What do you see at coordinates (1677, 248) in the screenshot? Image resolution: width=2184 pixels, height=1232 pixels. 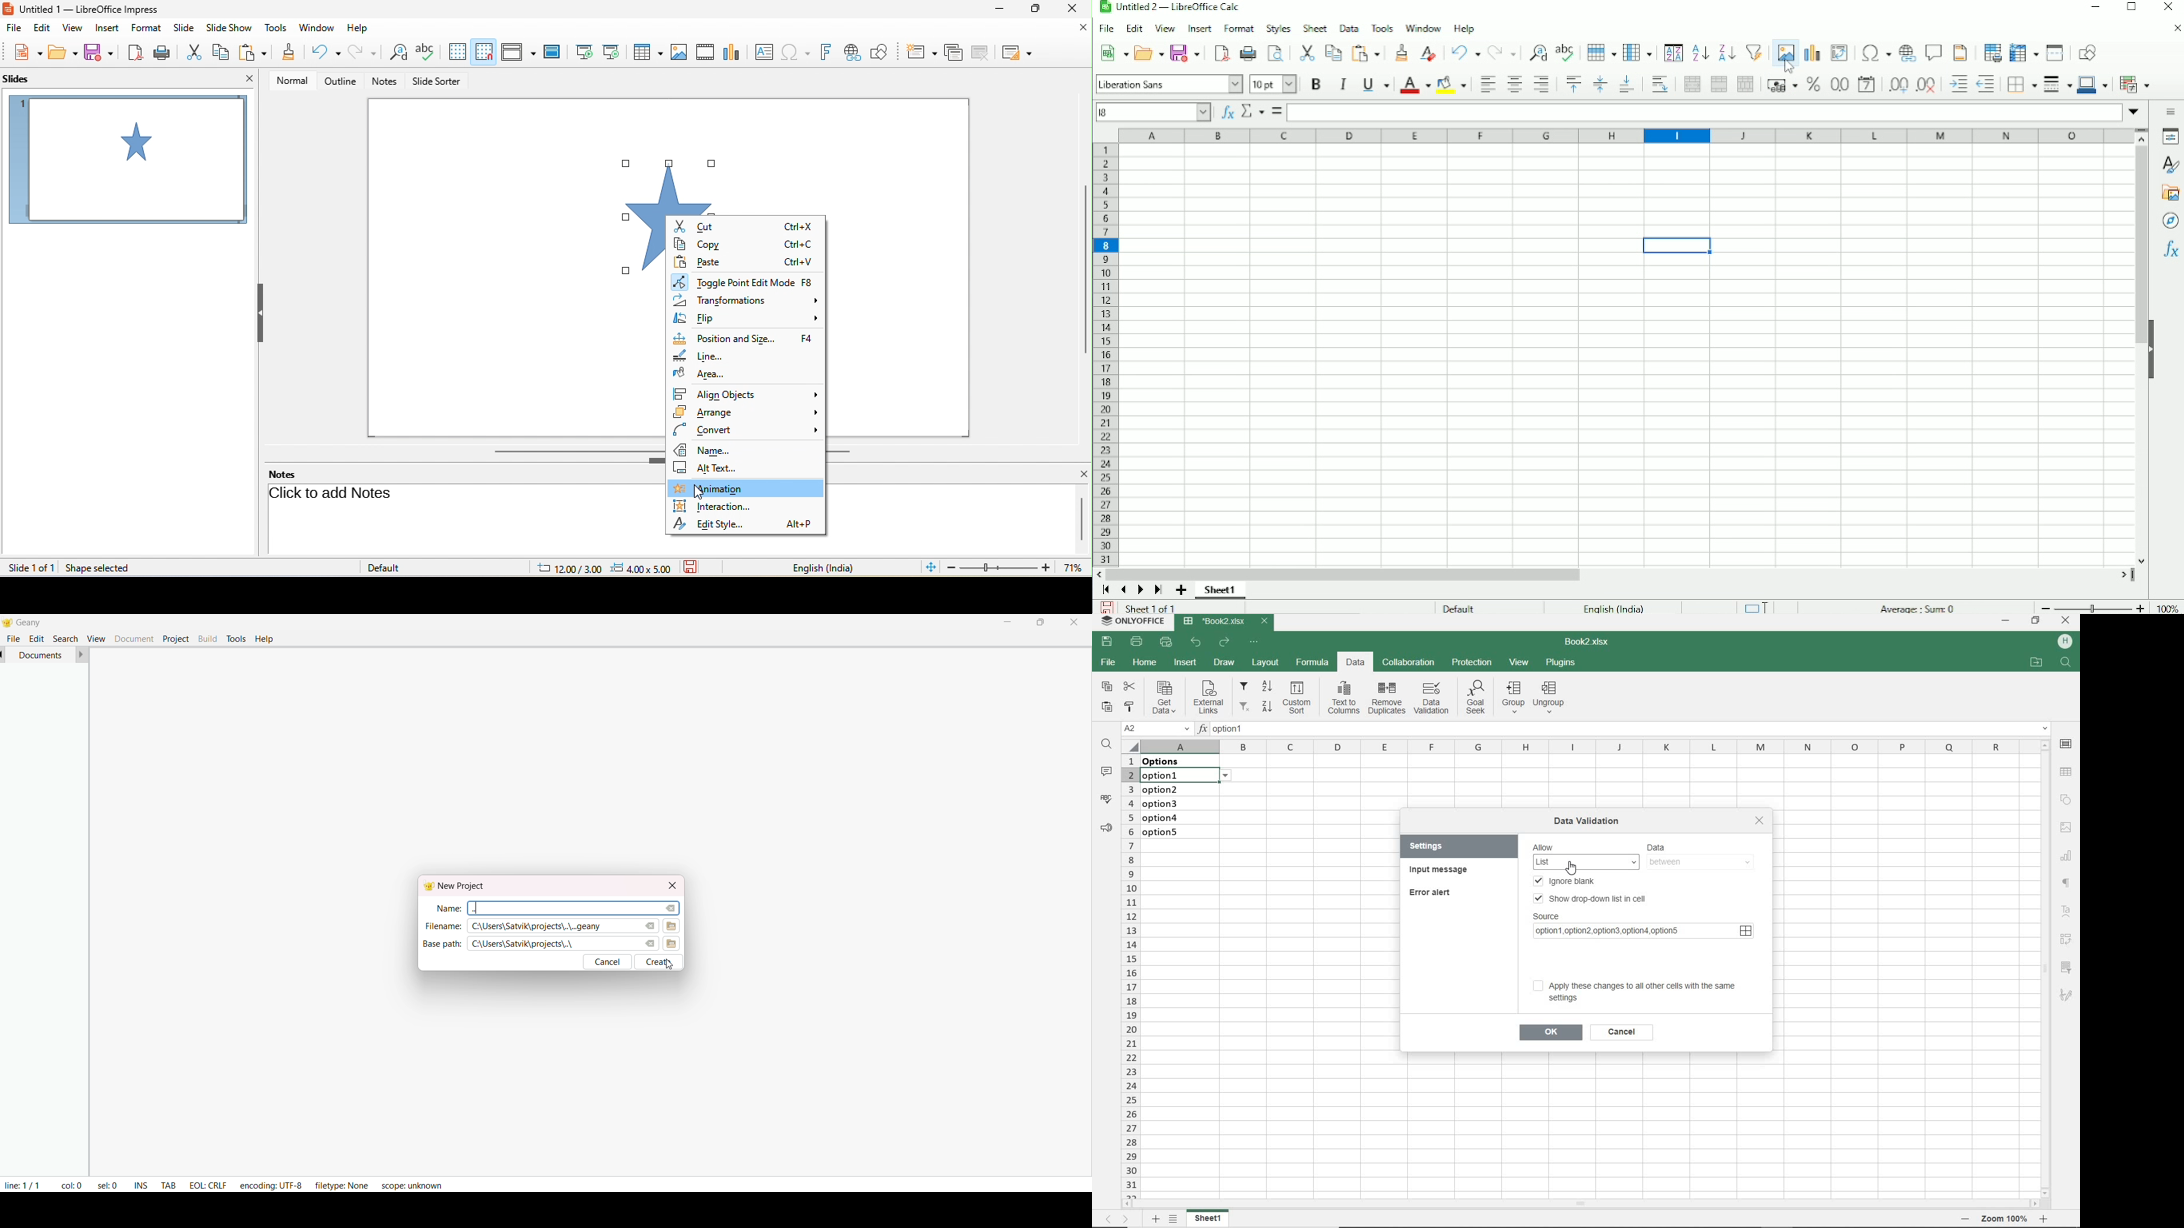 I see `Active cell` at bounding box center [1677, 248].